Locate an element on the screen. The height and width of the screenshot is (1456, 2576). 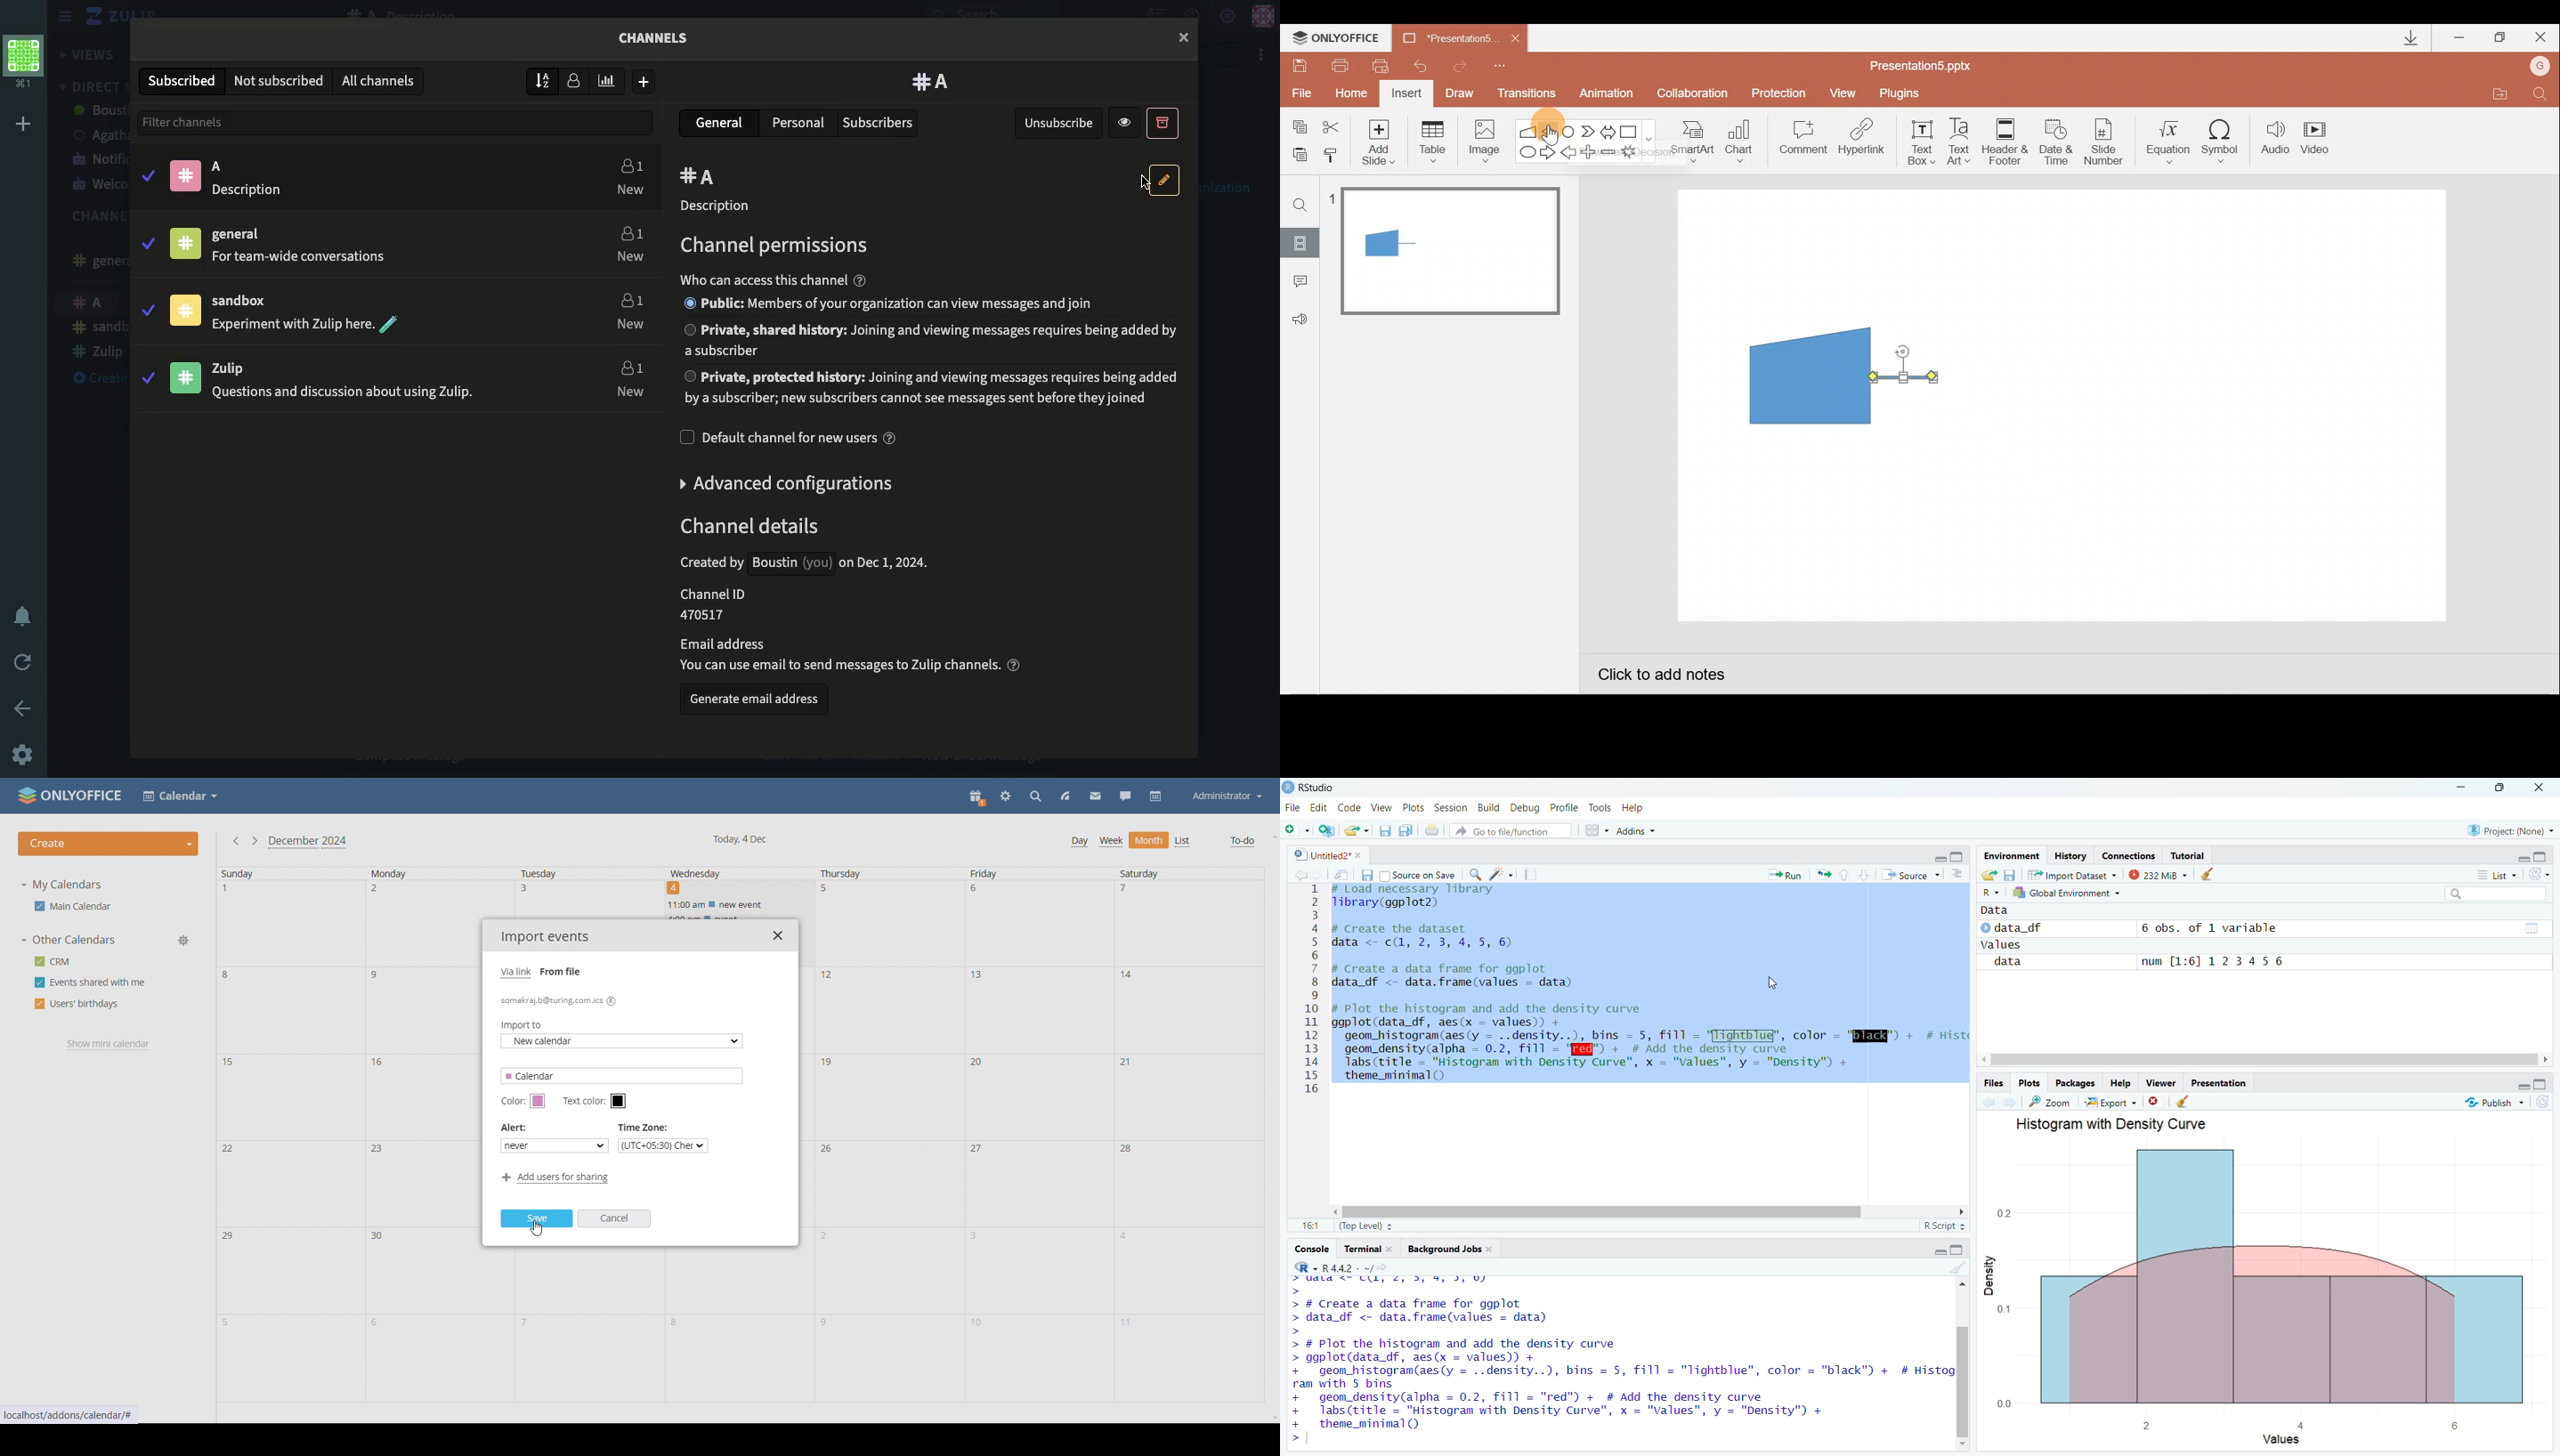
geom_density(alpha = 0.2, fill = "red") + # Add the density curve
labs(title = "Histogram with Density Curve", x = "values", y = "Density") +
theme minimal is located at coordinates (1576, 1410).